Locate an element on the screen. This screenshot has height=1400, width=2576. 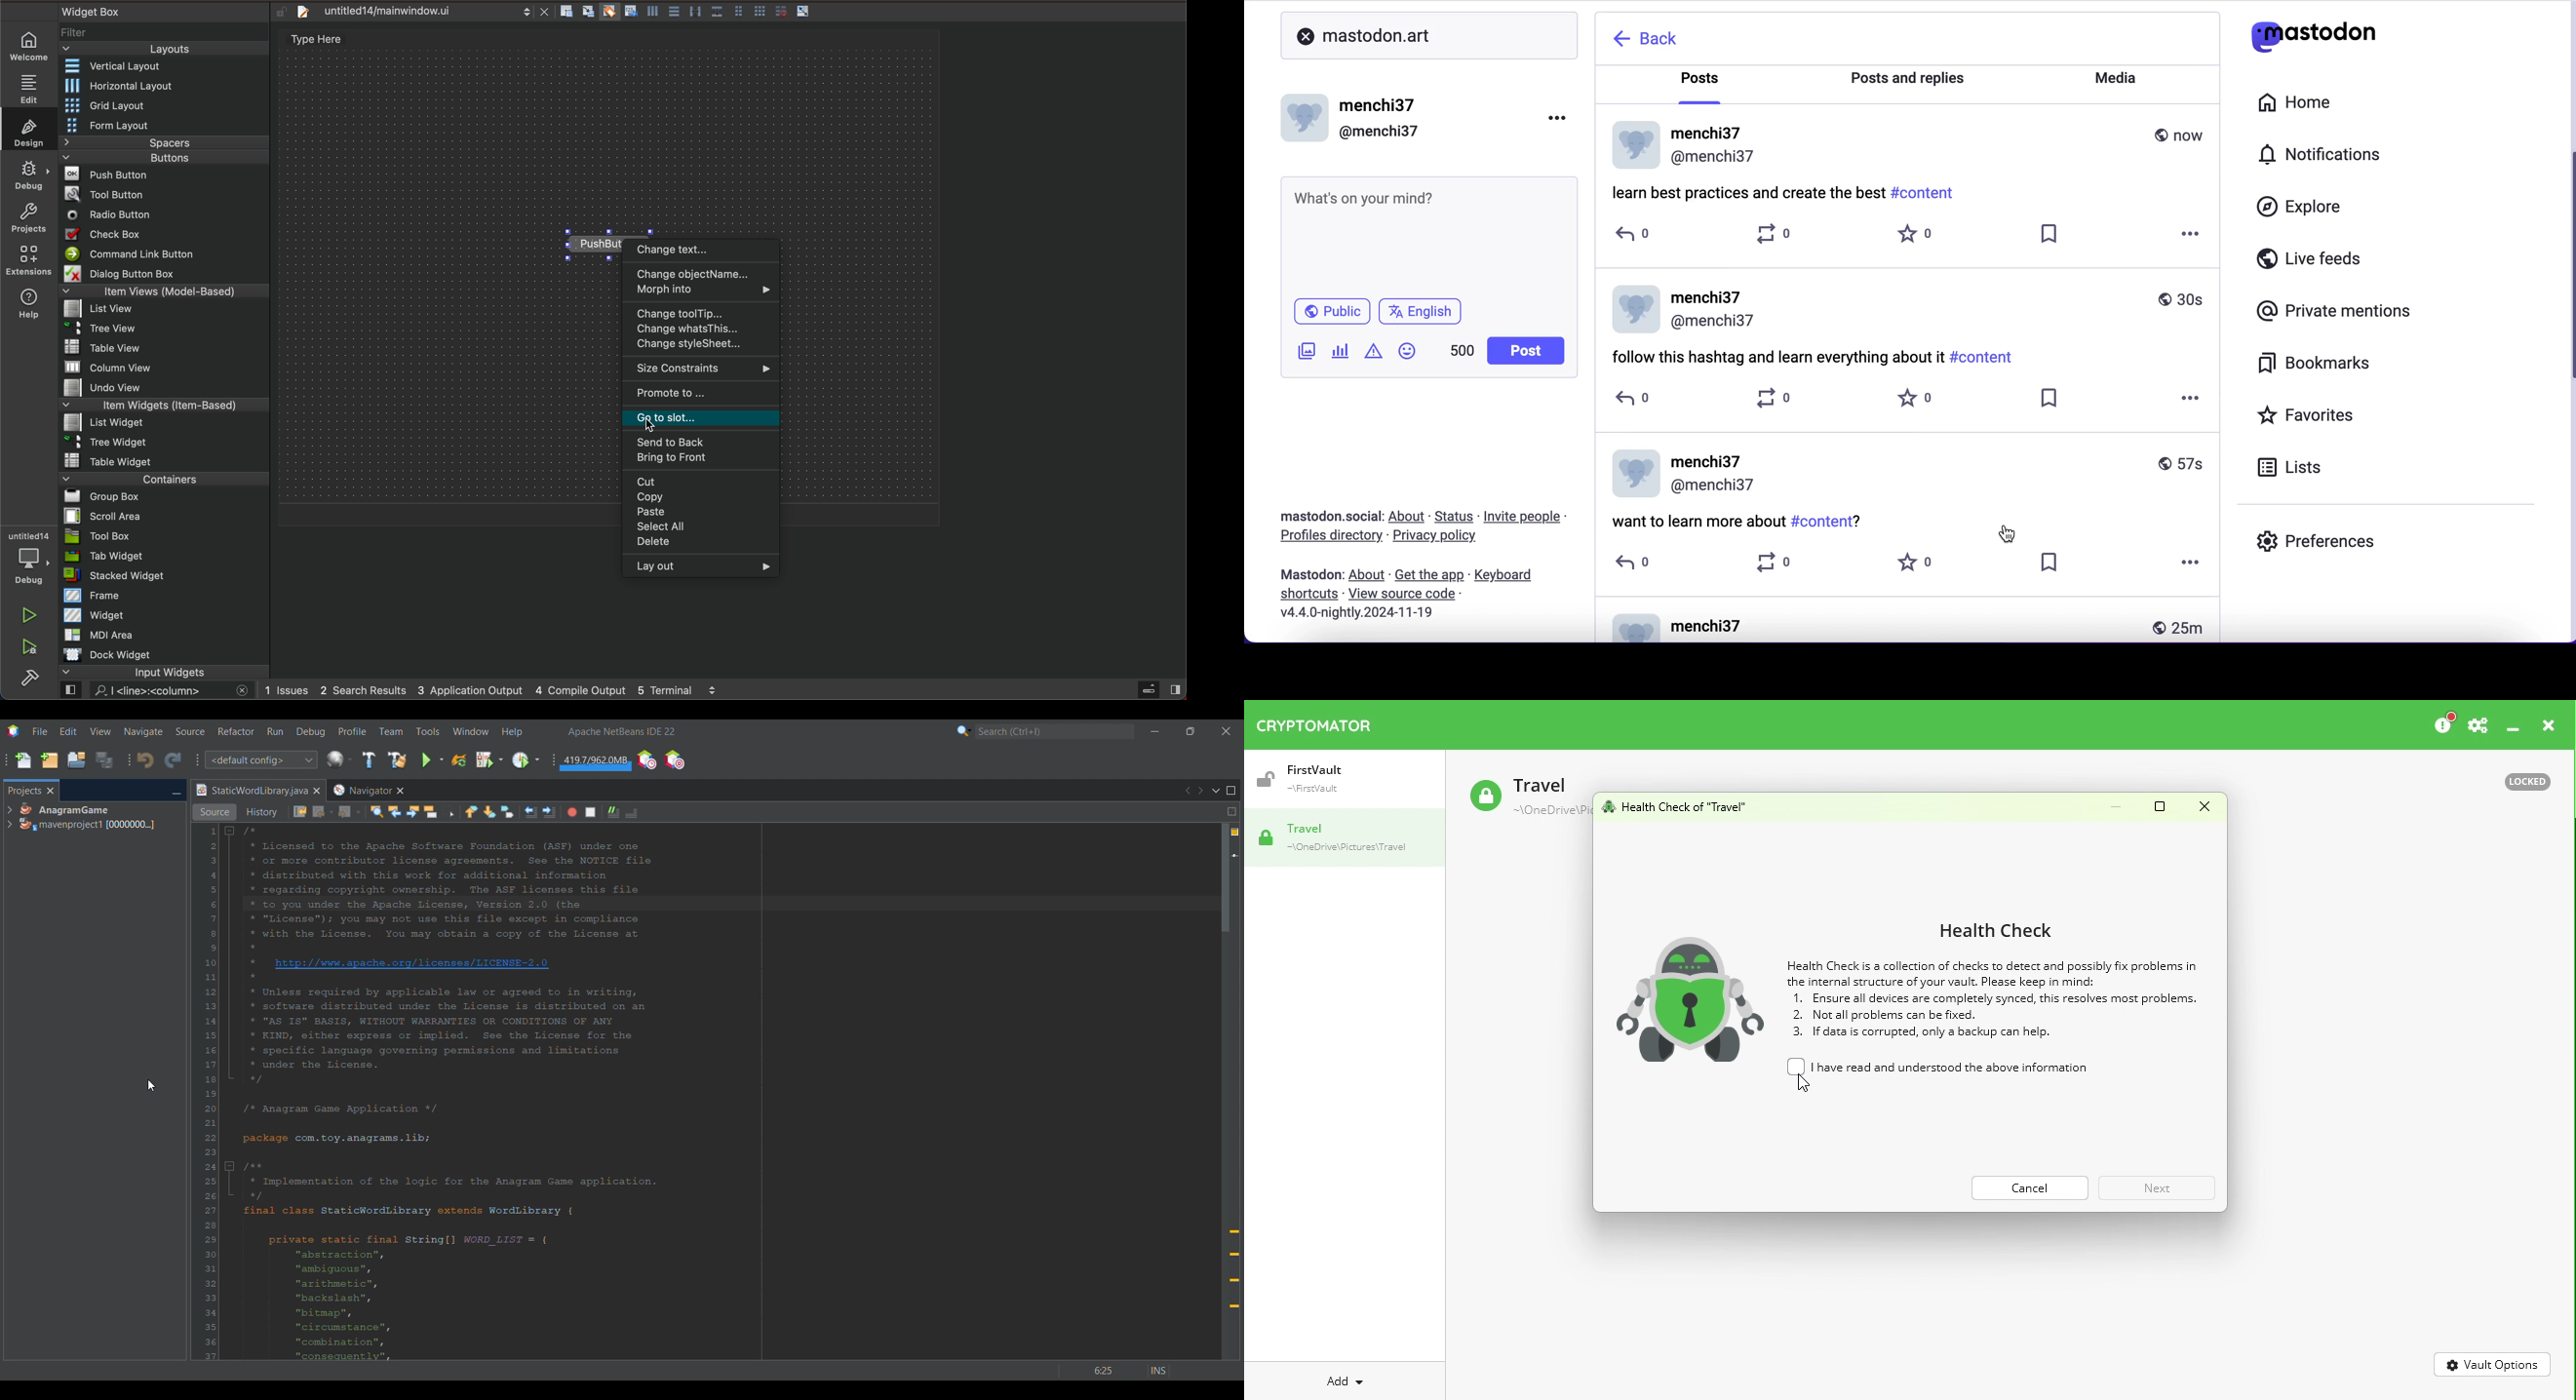
options is located at coordinates (2194, 569).